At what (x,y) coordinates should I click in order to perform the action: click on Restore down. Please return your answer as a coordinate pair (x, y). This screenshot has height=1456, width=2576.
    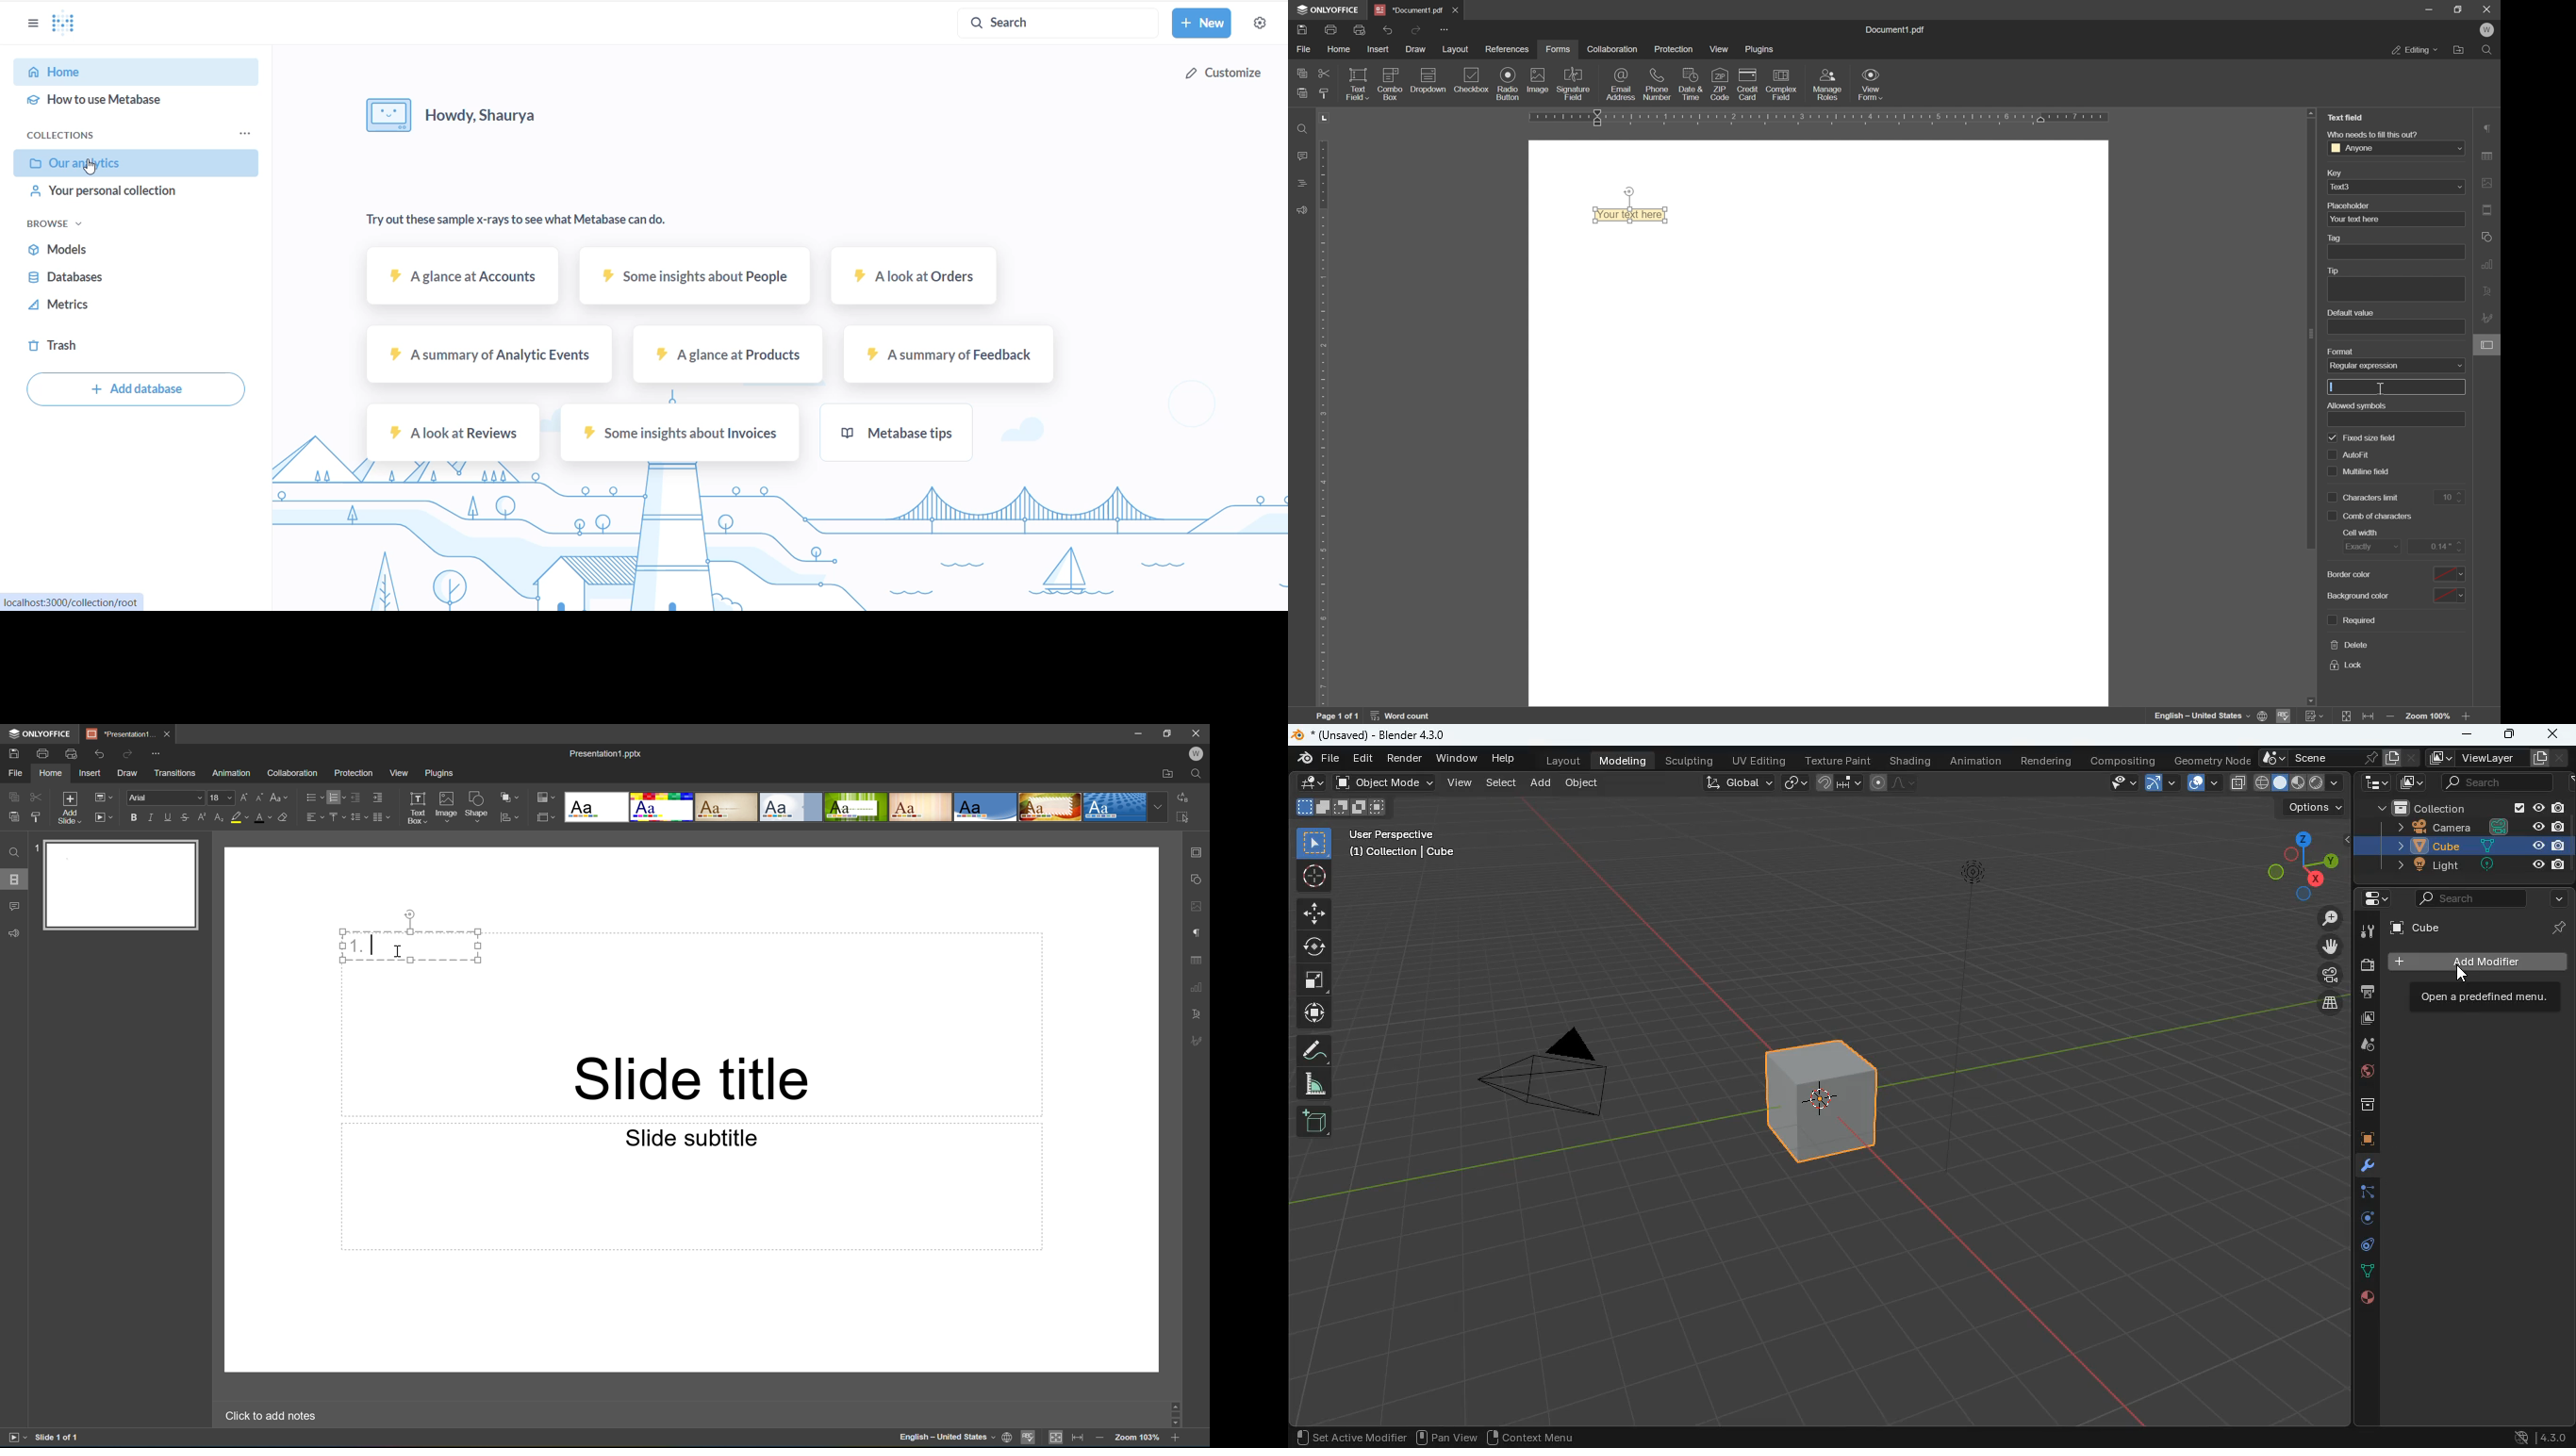
    Looking at the image, I should click on (1170, 733).